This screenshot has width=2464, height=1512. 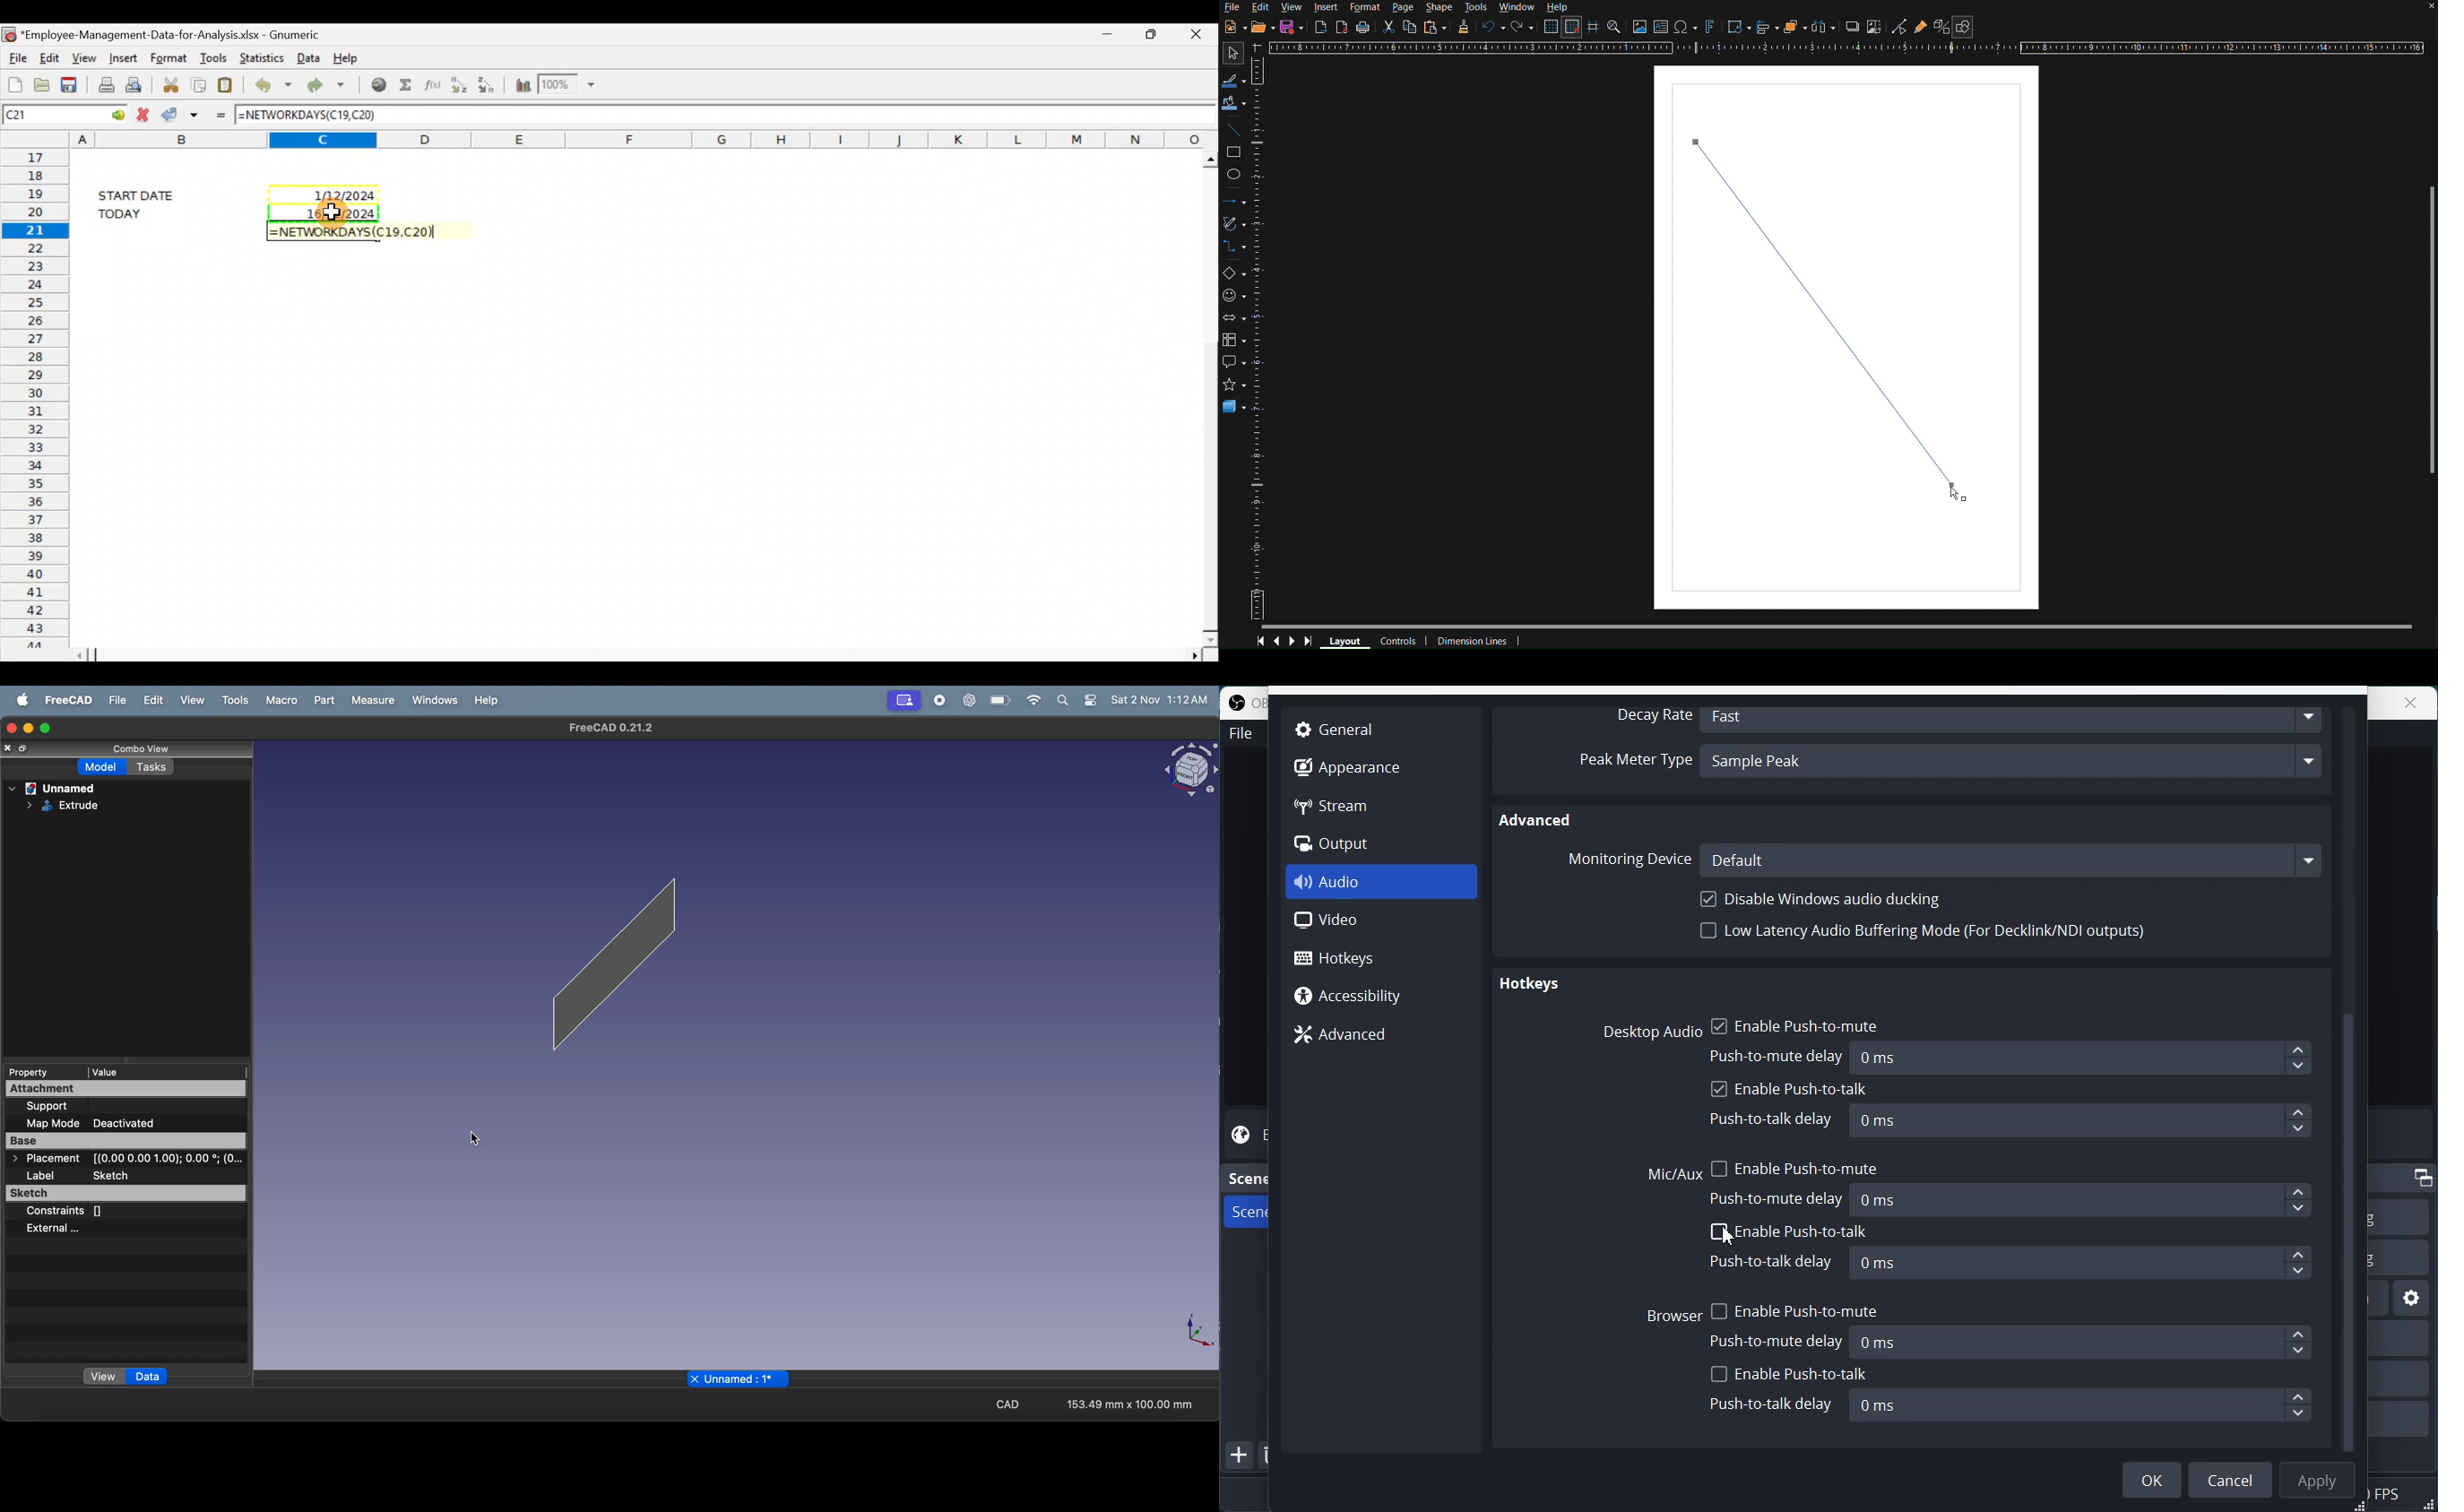 What do you see at coordinates (1346, 844) in the screenshot?
I see `Output` at bounding box center [1346, 844].